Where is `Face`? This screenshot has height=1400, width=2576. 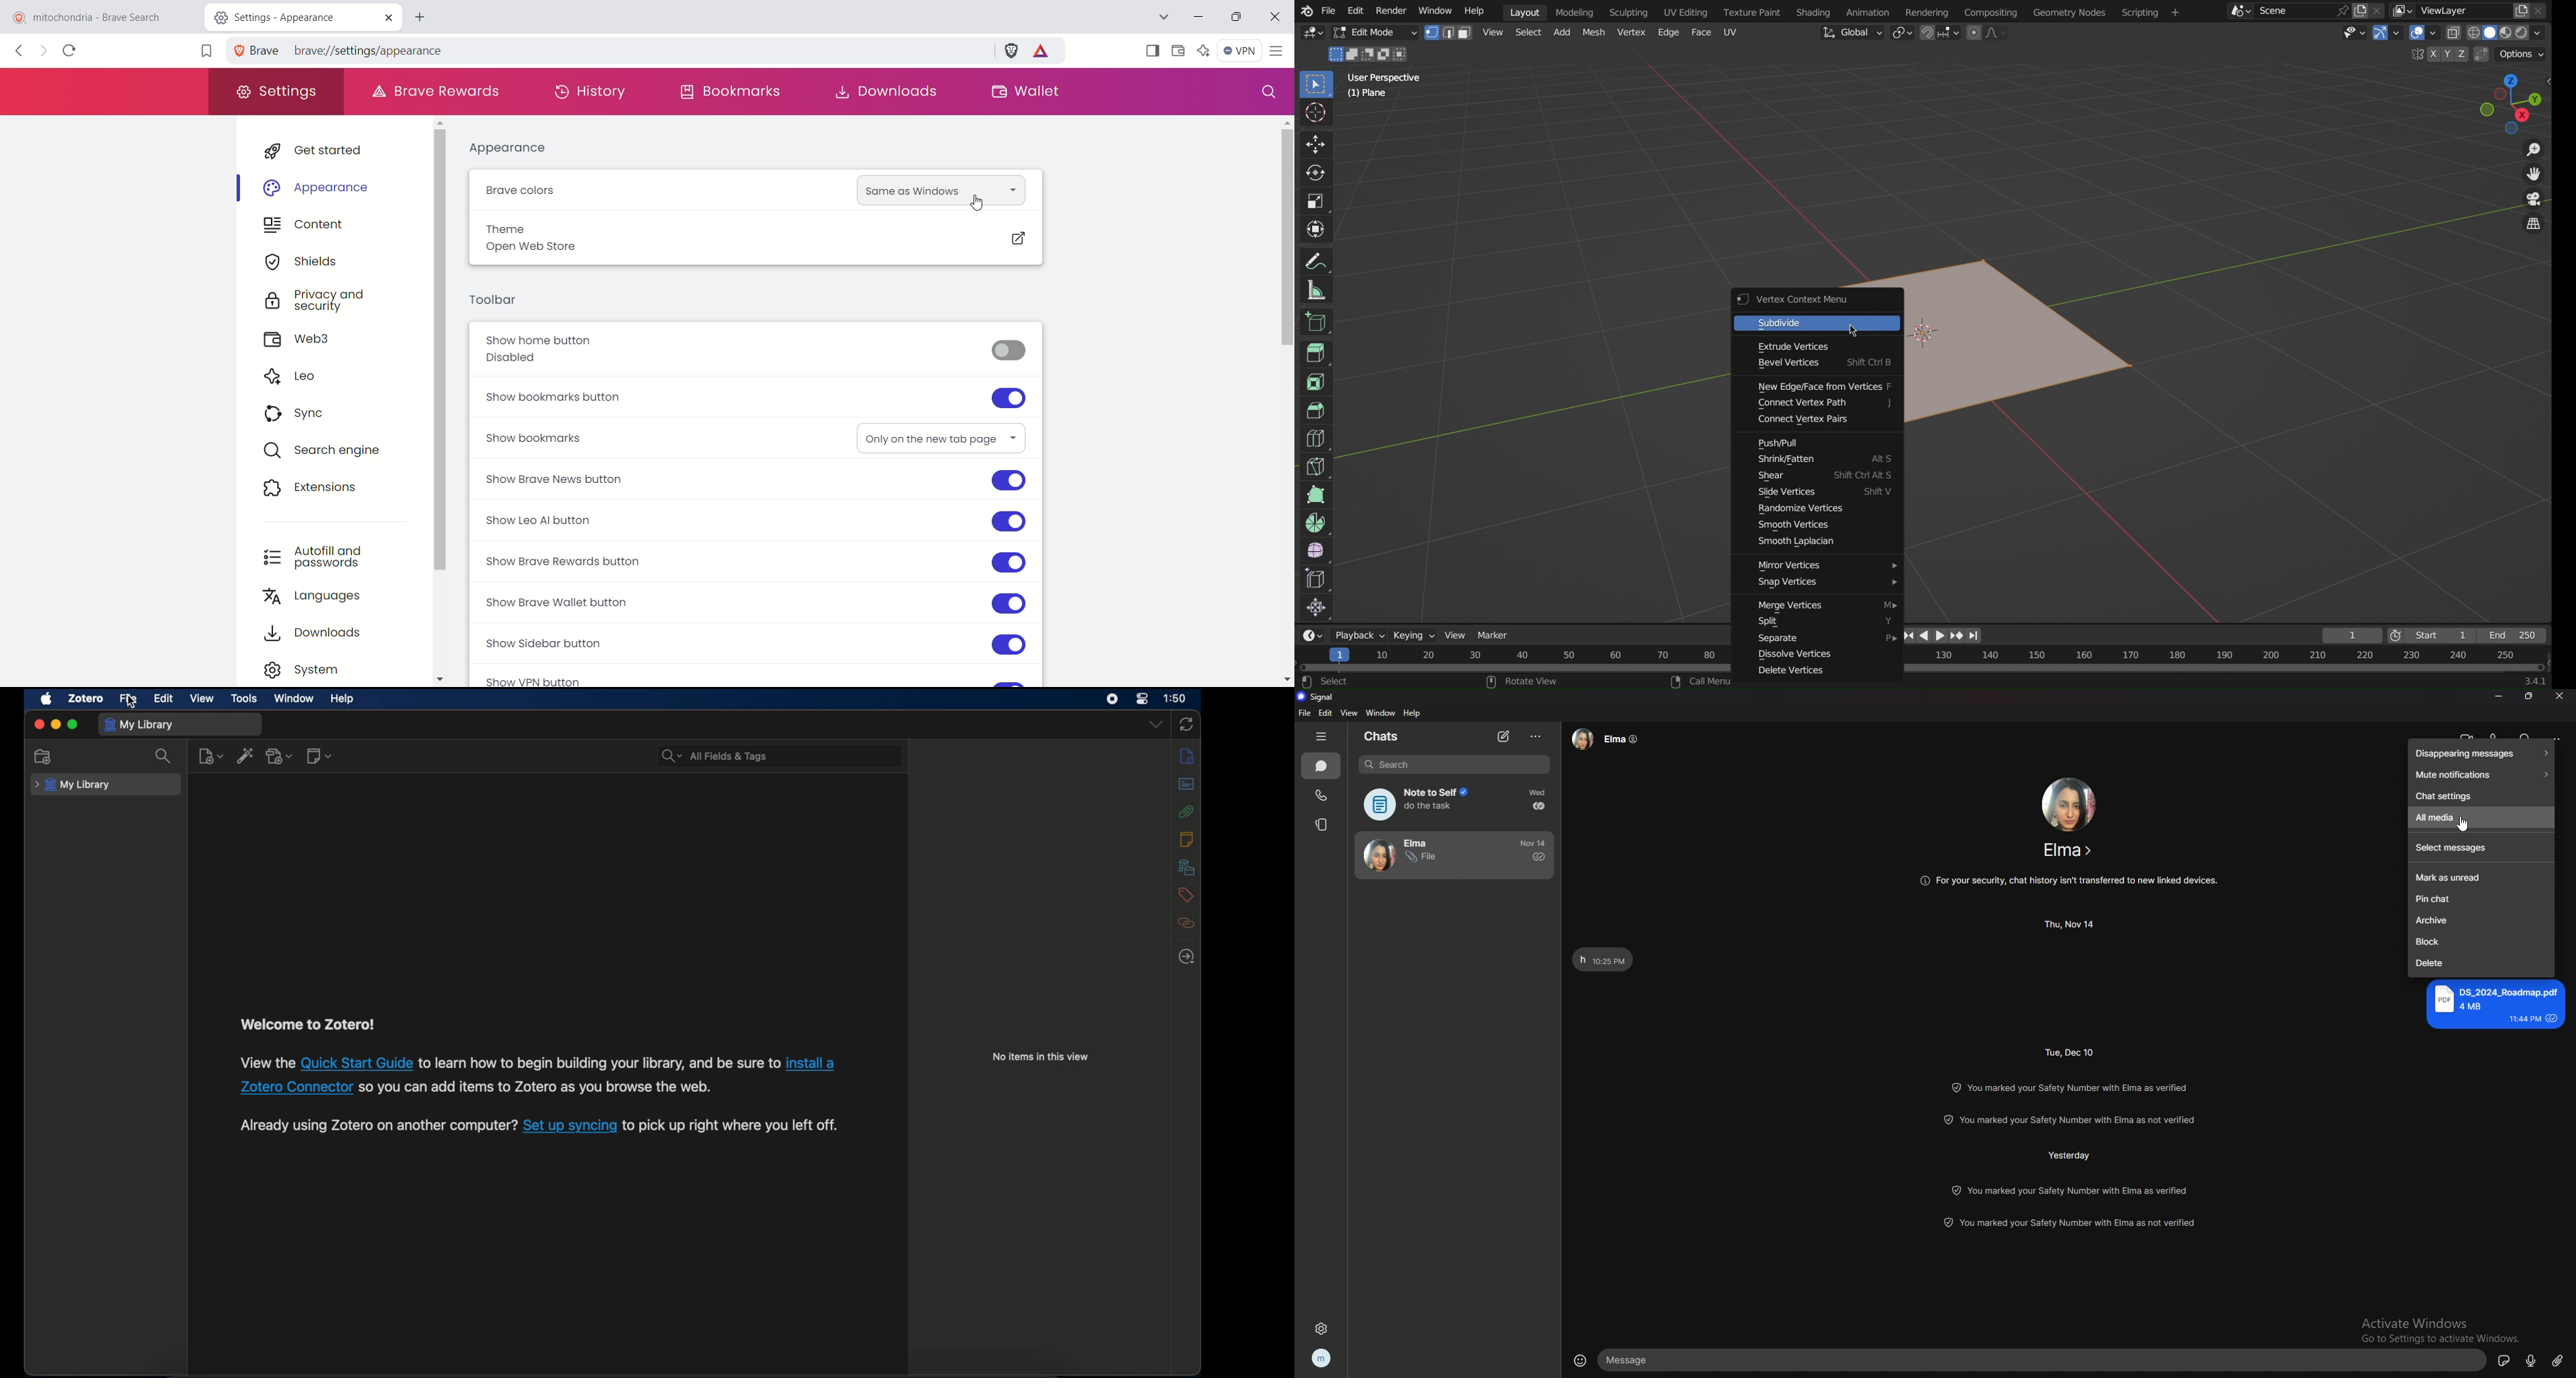 Face is located at coordinates (1702, 33).